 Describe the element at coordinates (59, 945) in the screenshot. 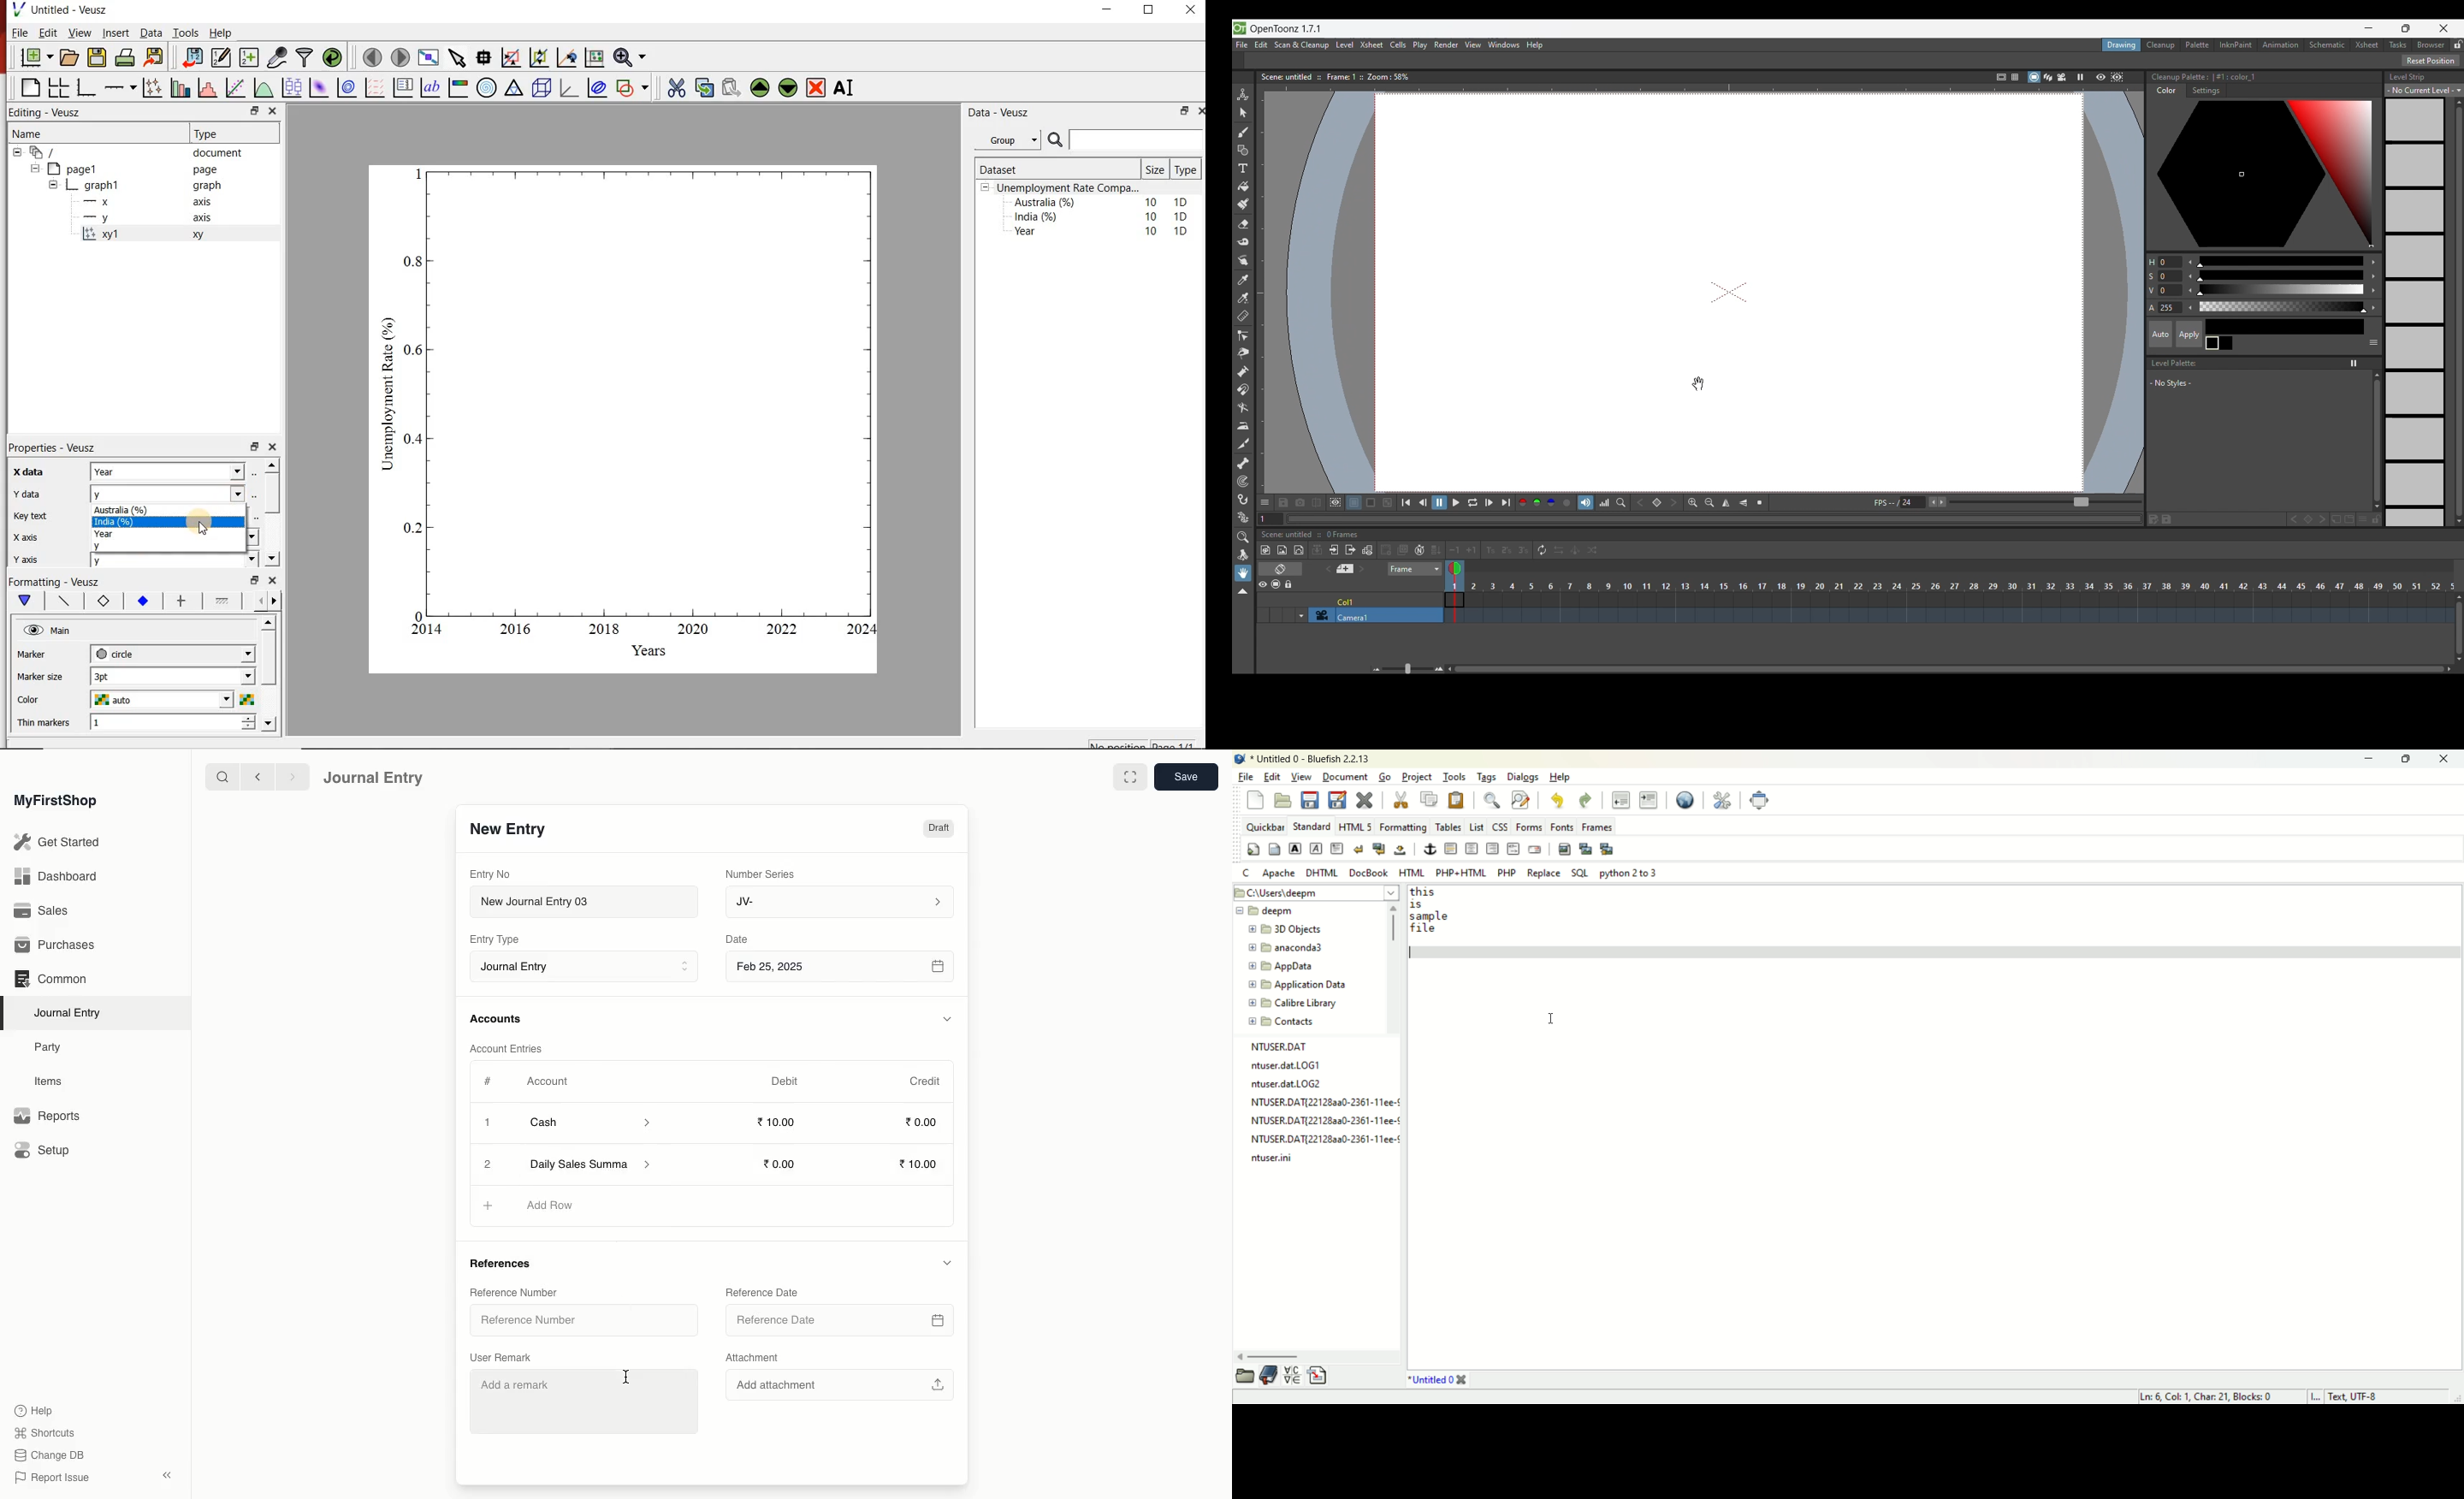

I see `Purchases` at that location.